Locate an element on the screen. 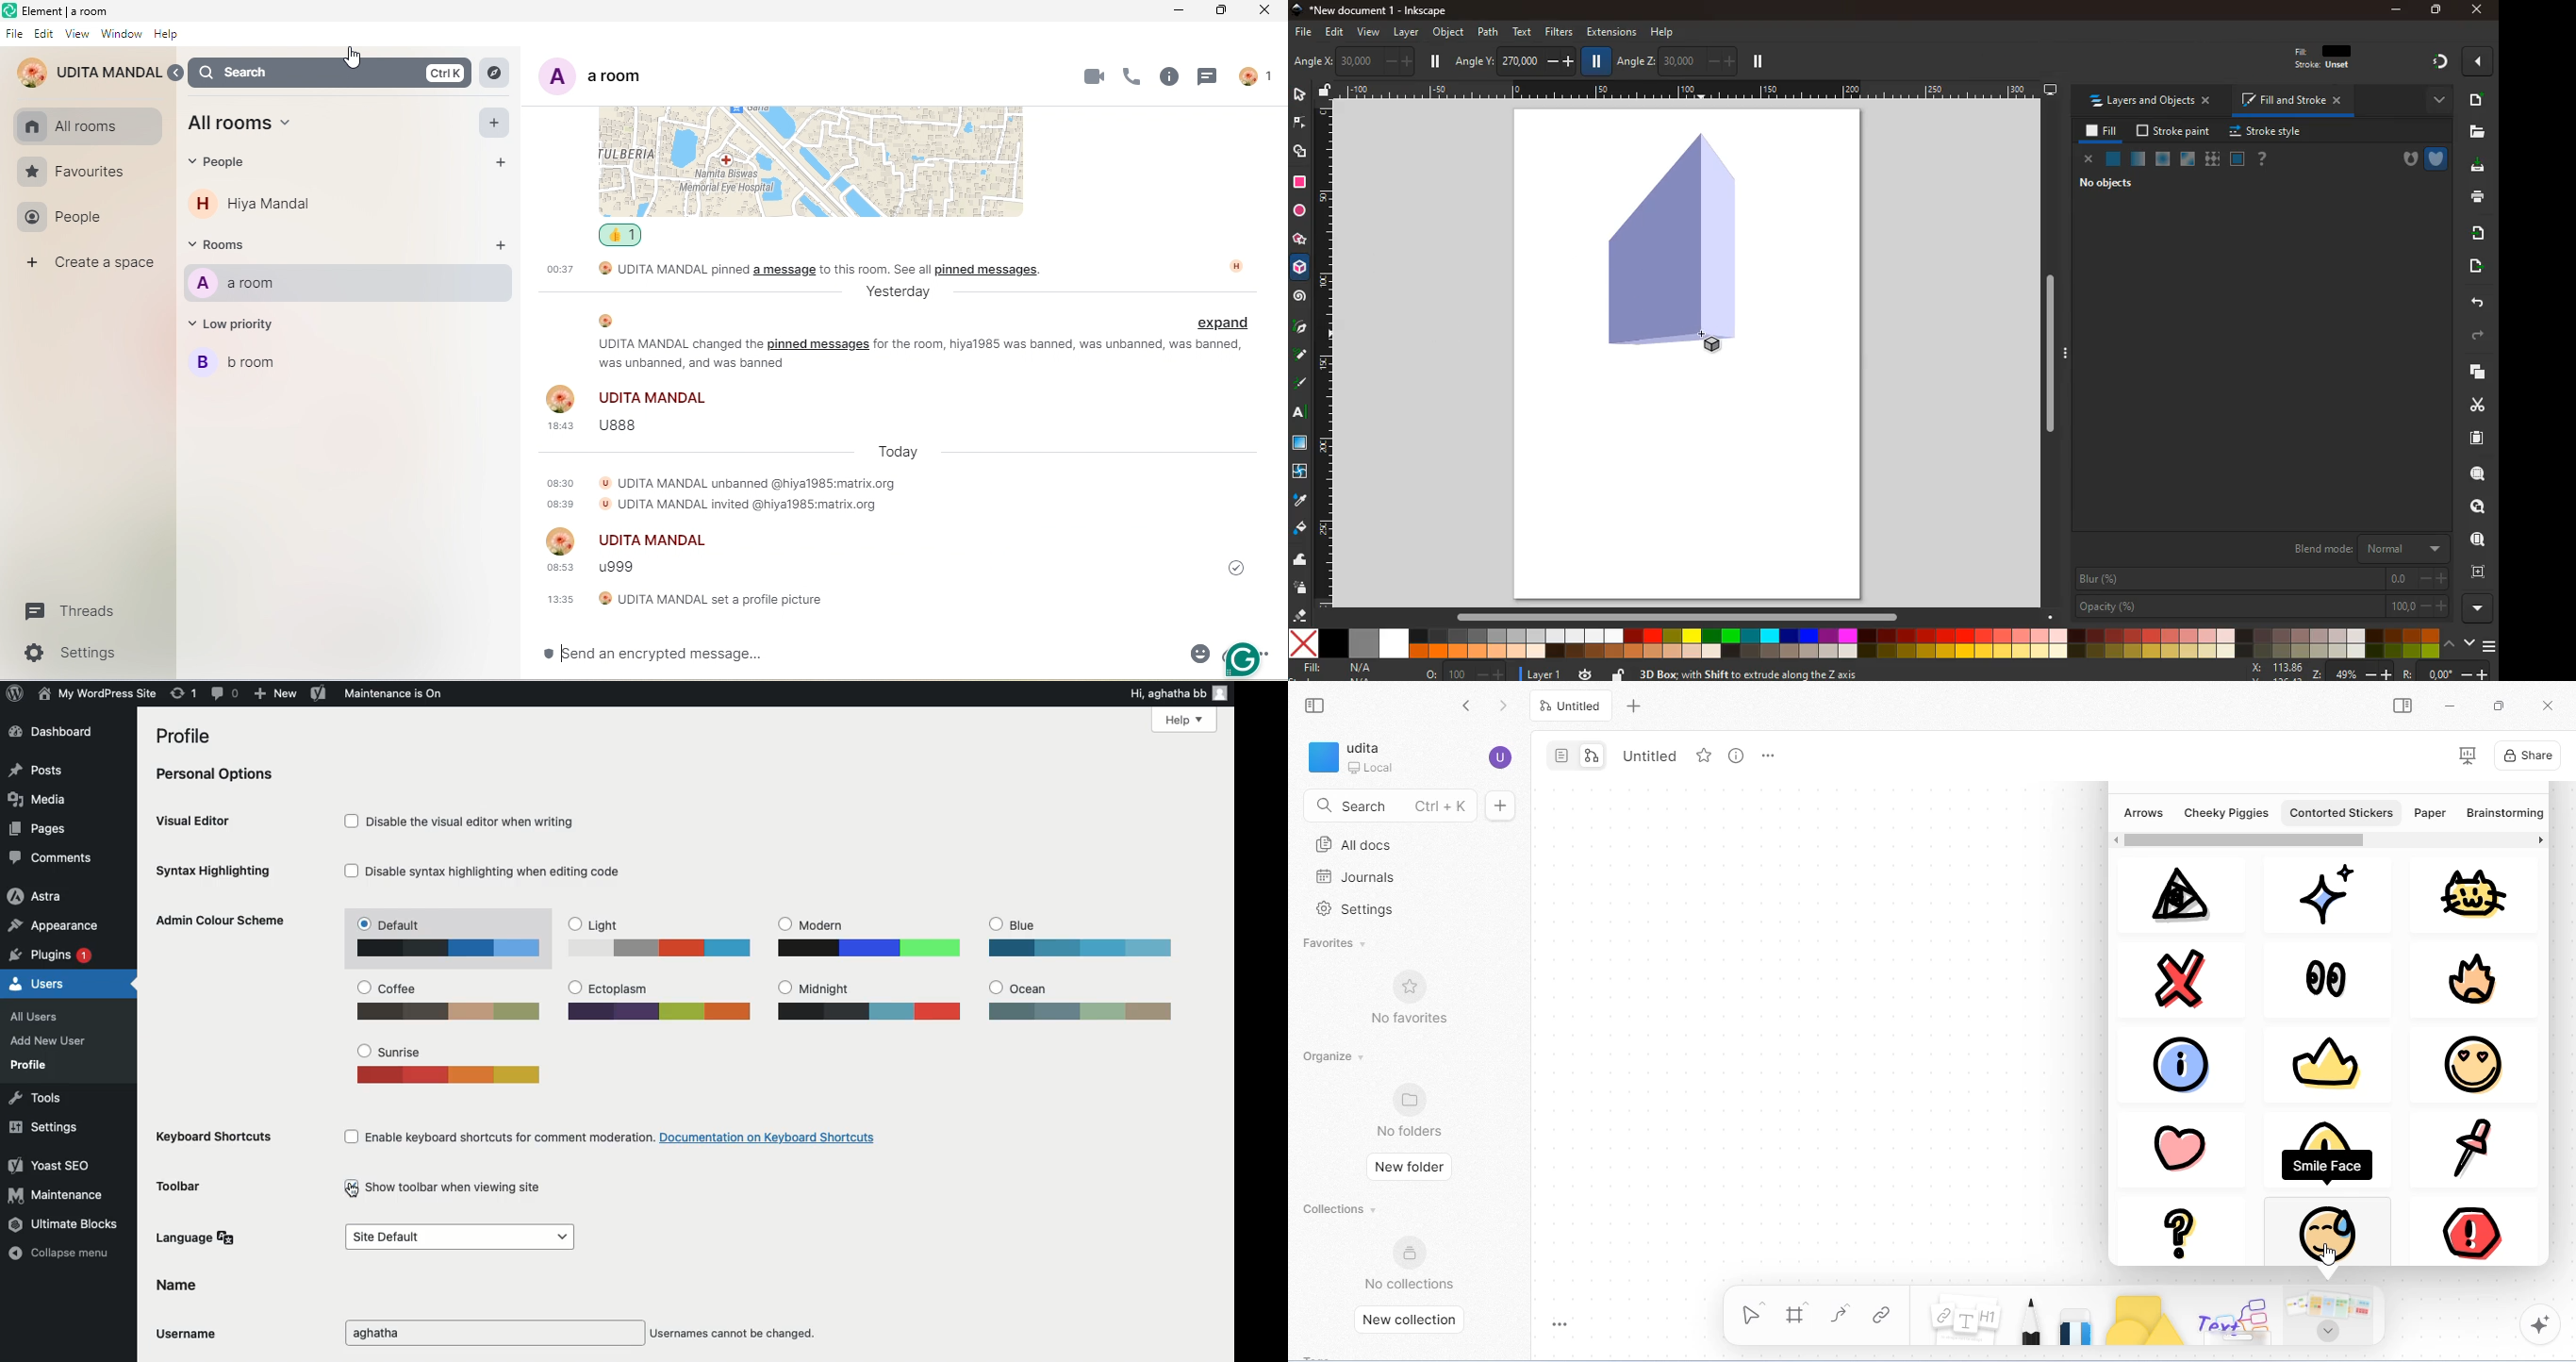  eyes is located at coordinates (2326, 977).